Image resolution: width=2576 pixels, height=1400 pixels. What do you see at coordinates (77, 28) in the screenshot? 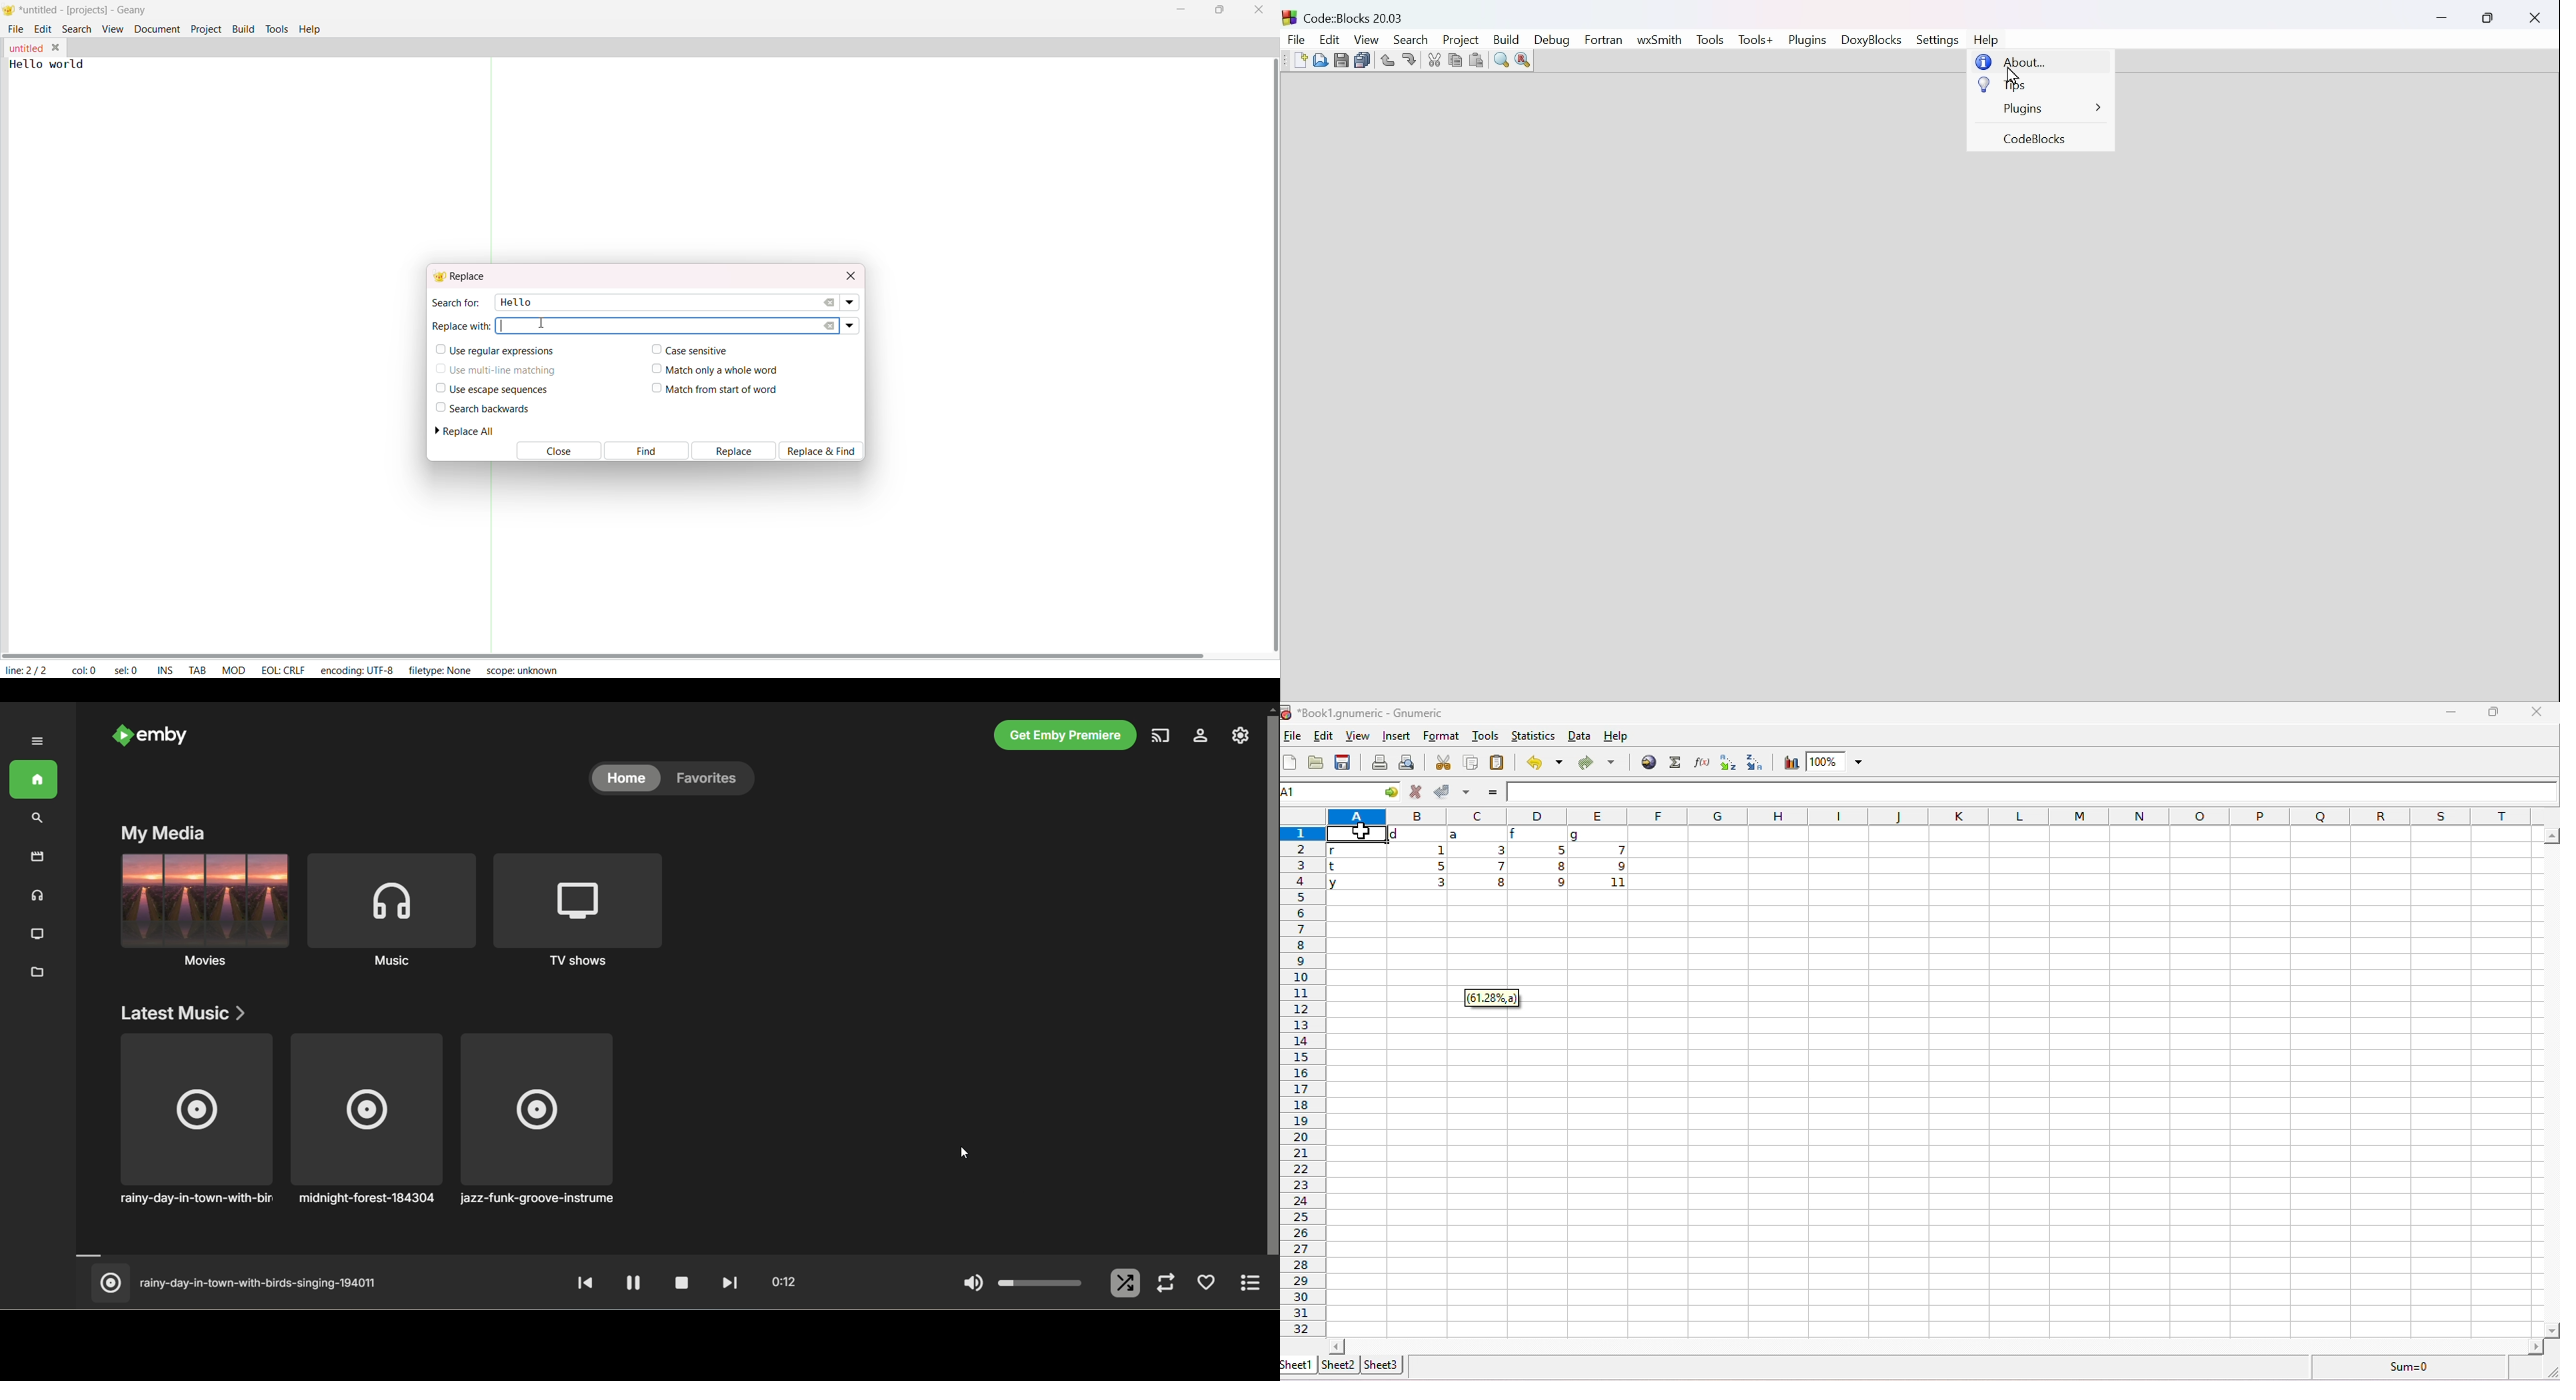
I see `search` at bounding box center [77, 28].